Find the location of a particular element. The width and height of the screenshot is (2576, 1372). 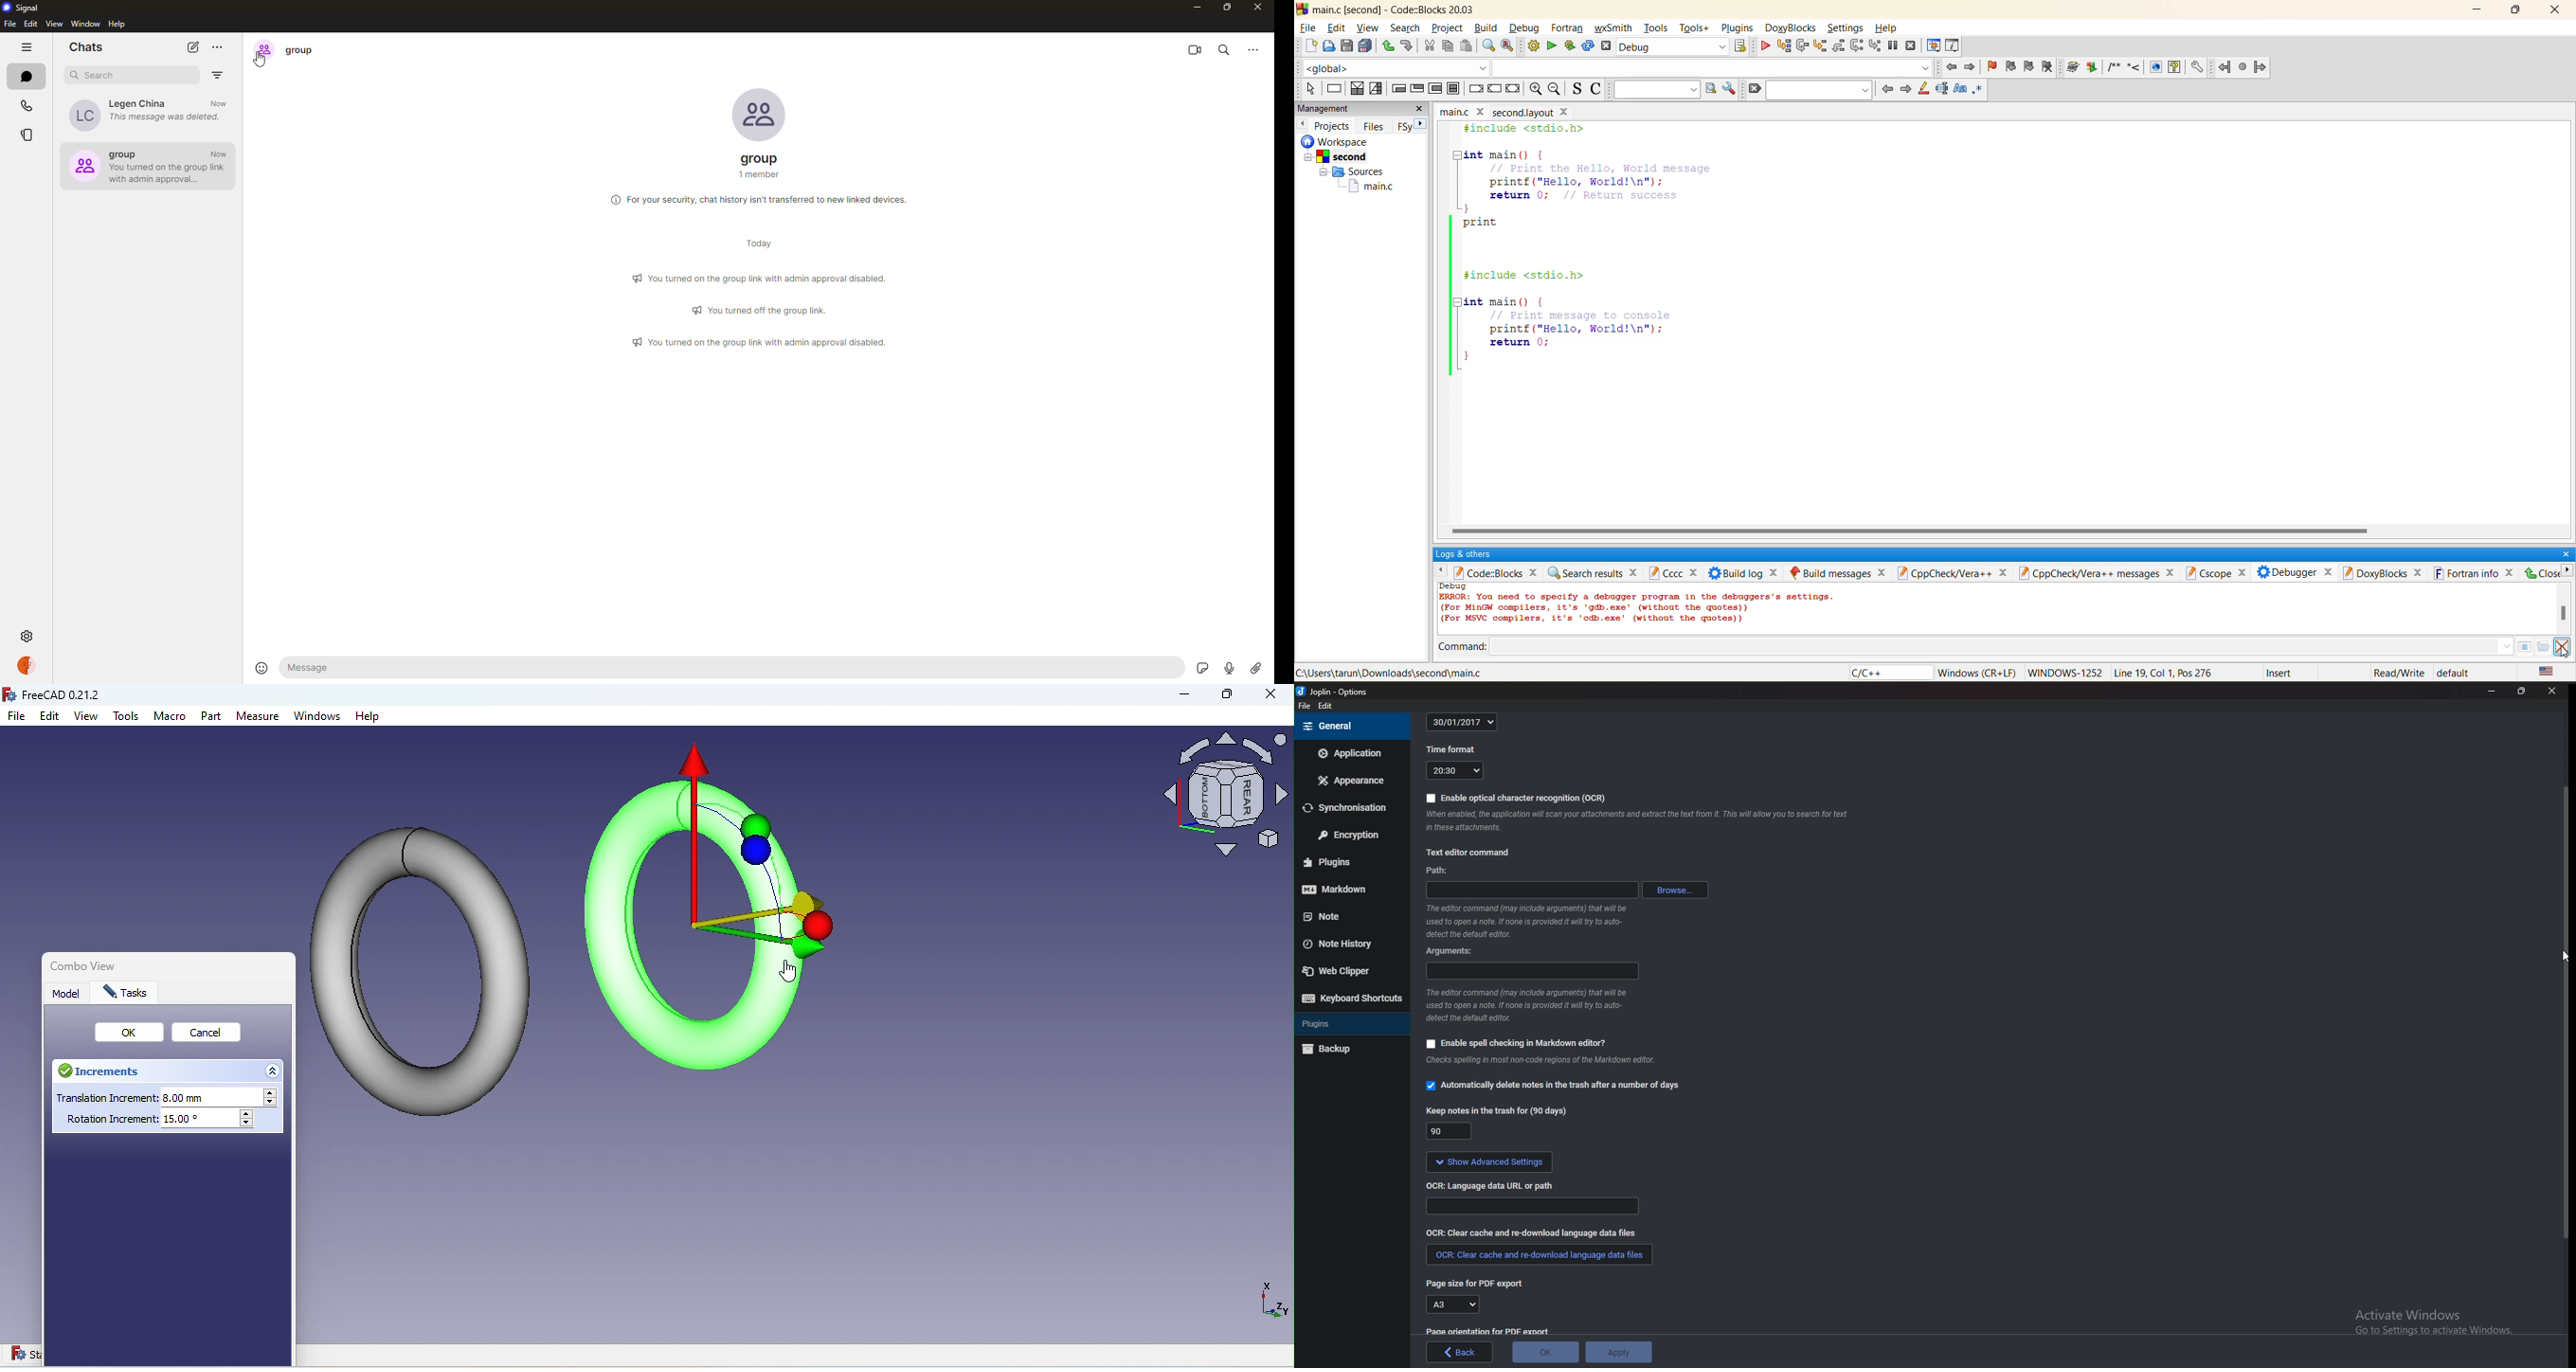

use regex is located at coordinates (1980, 92).